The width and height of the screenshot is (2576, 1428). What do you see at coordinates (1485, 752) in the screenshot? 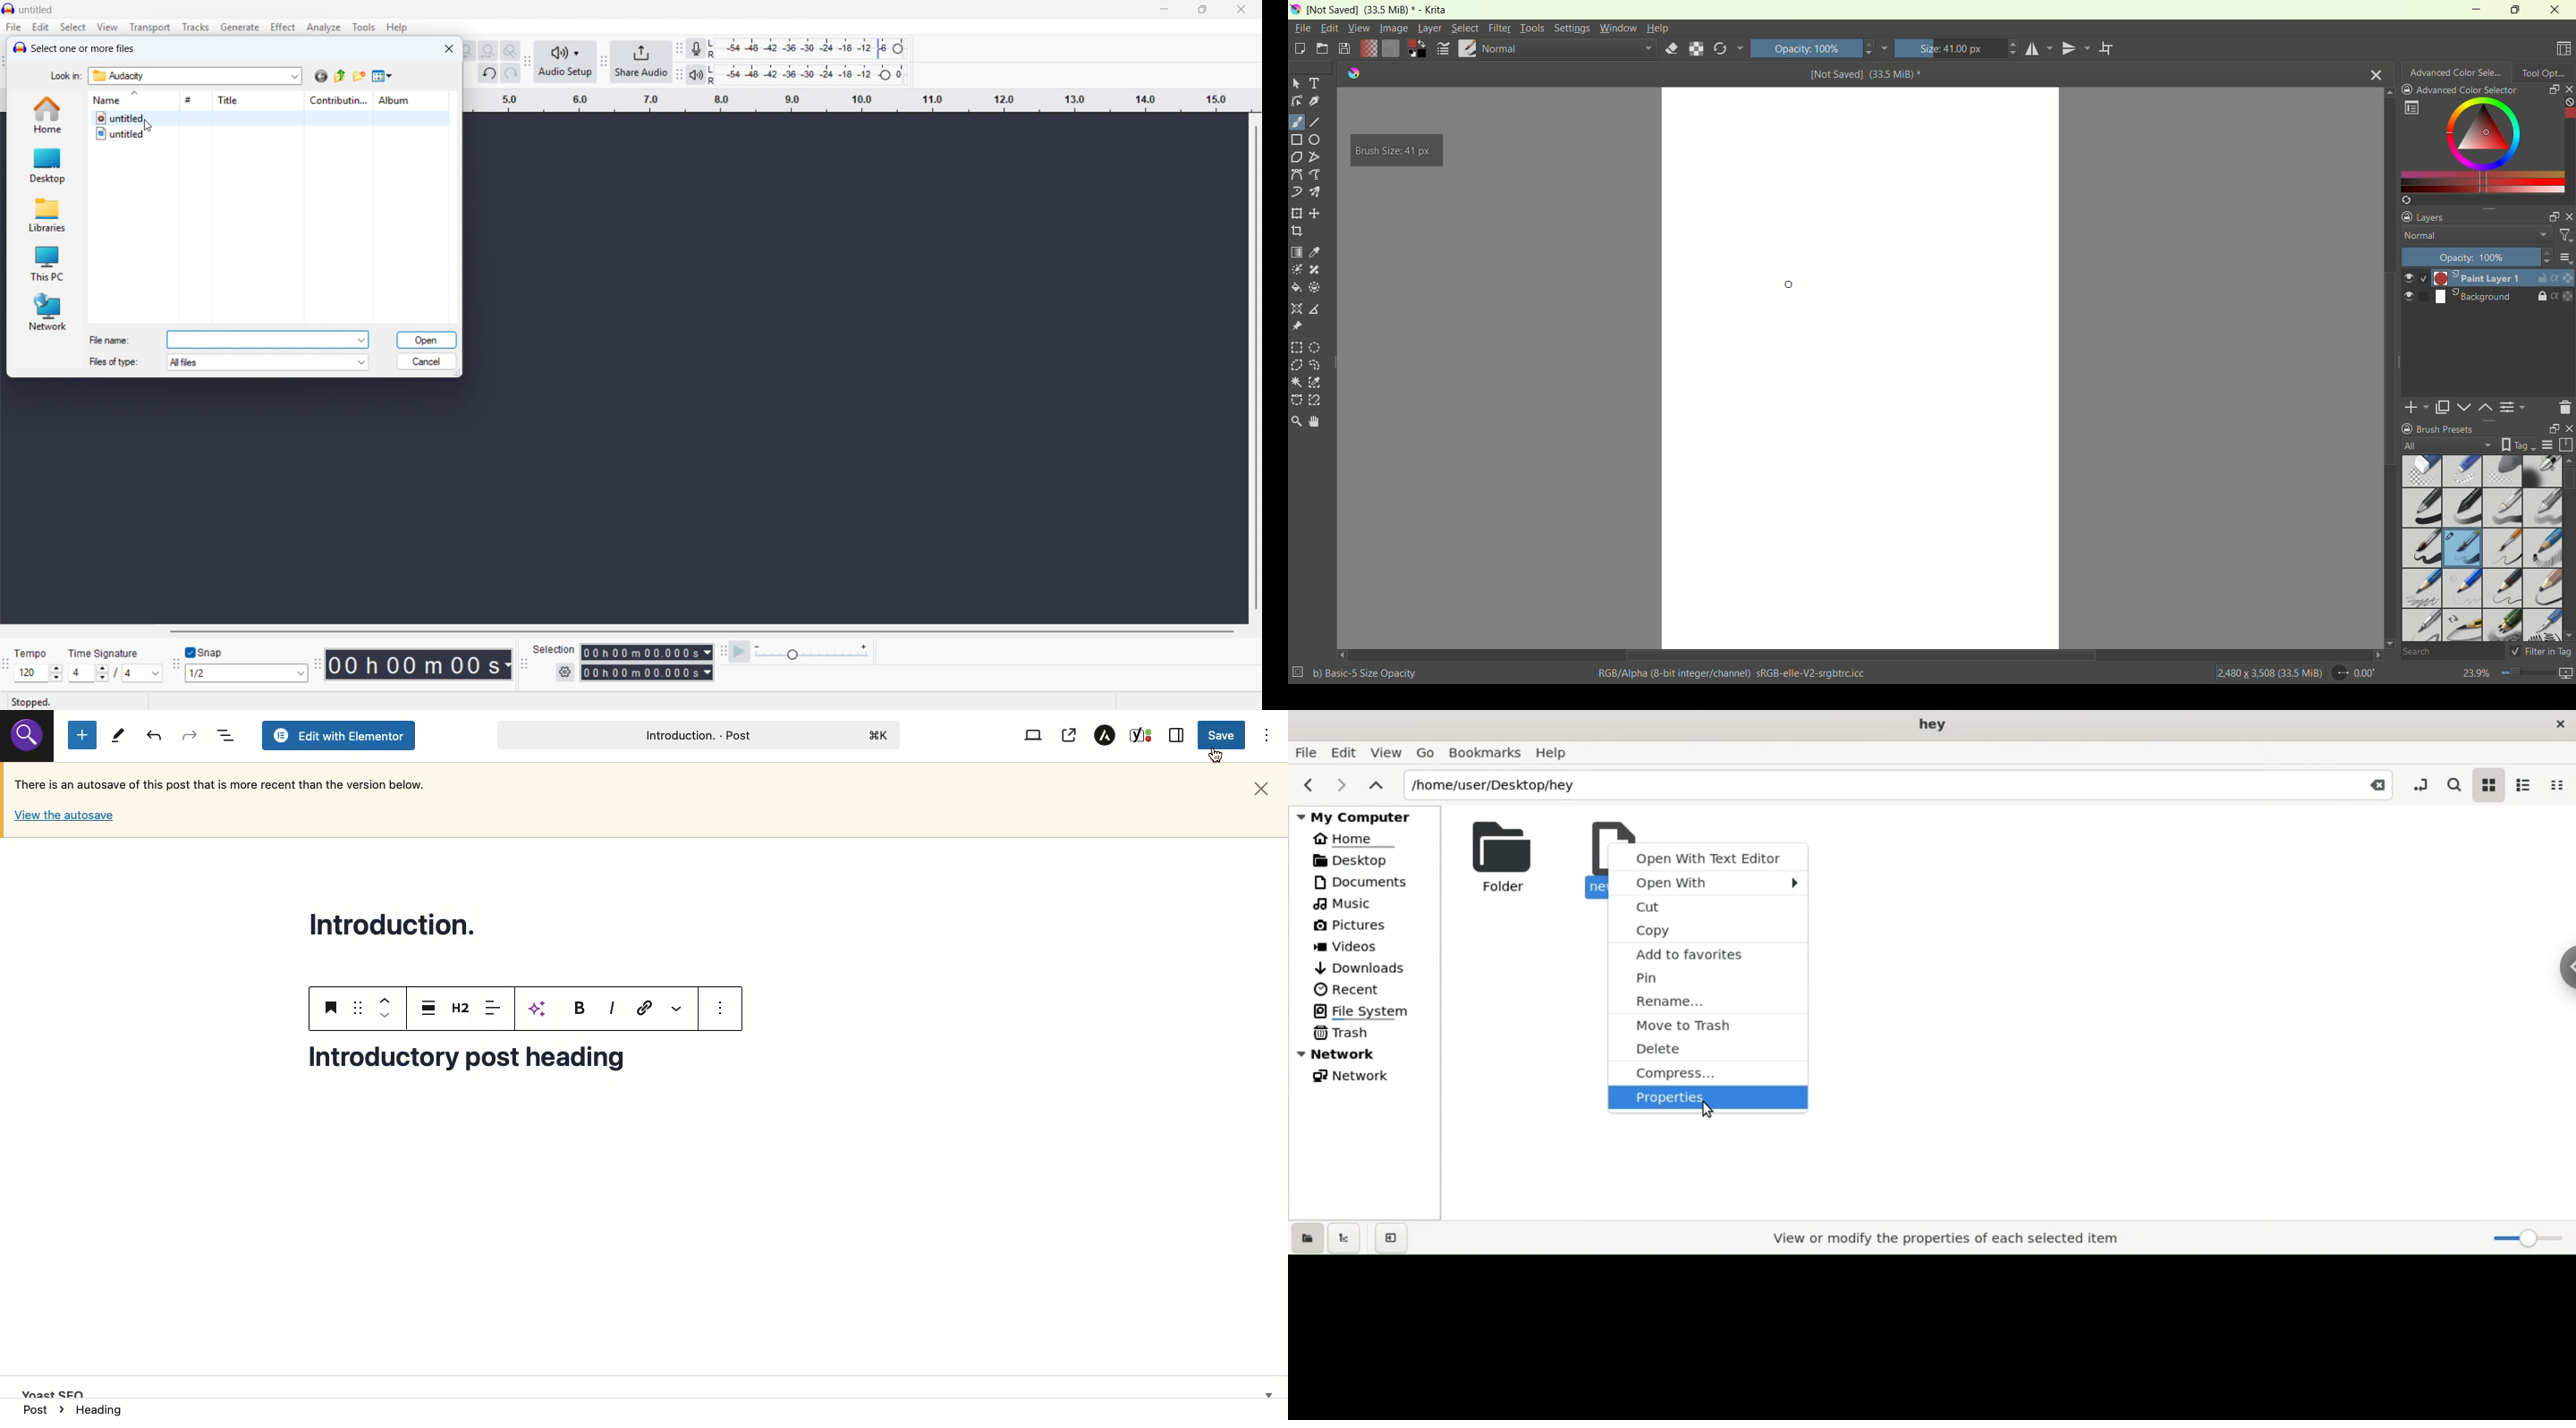
I see `Bookmarks` at bounding box center [1485, 752].